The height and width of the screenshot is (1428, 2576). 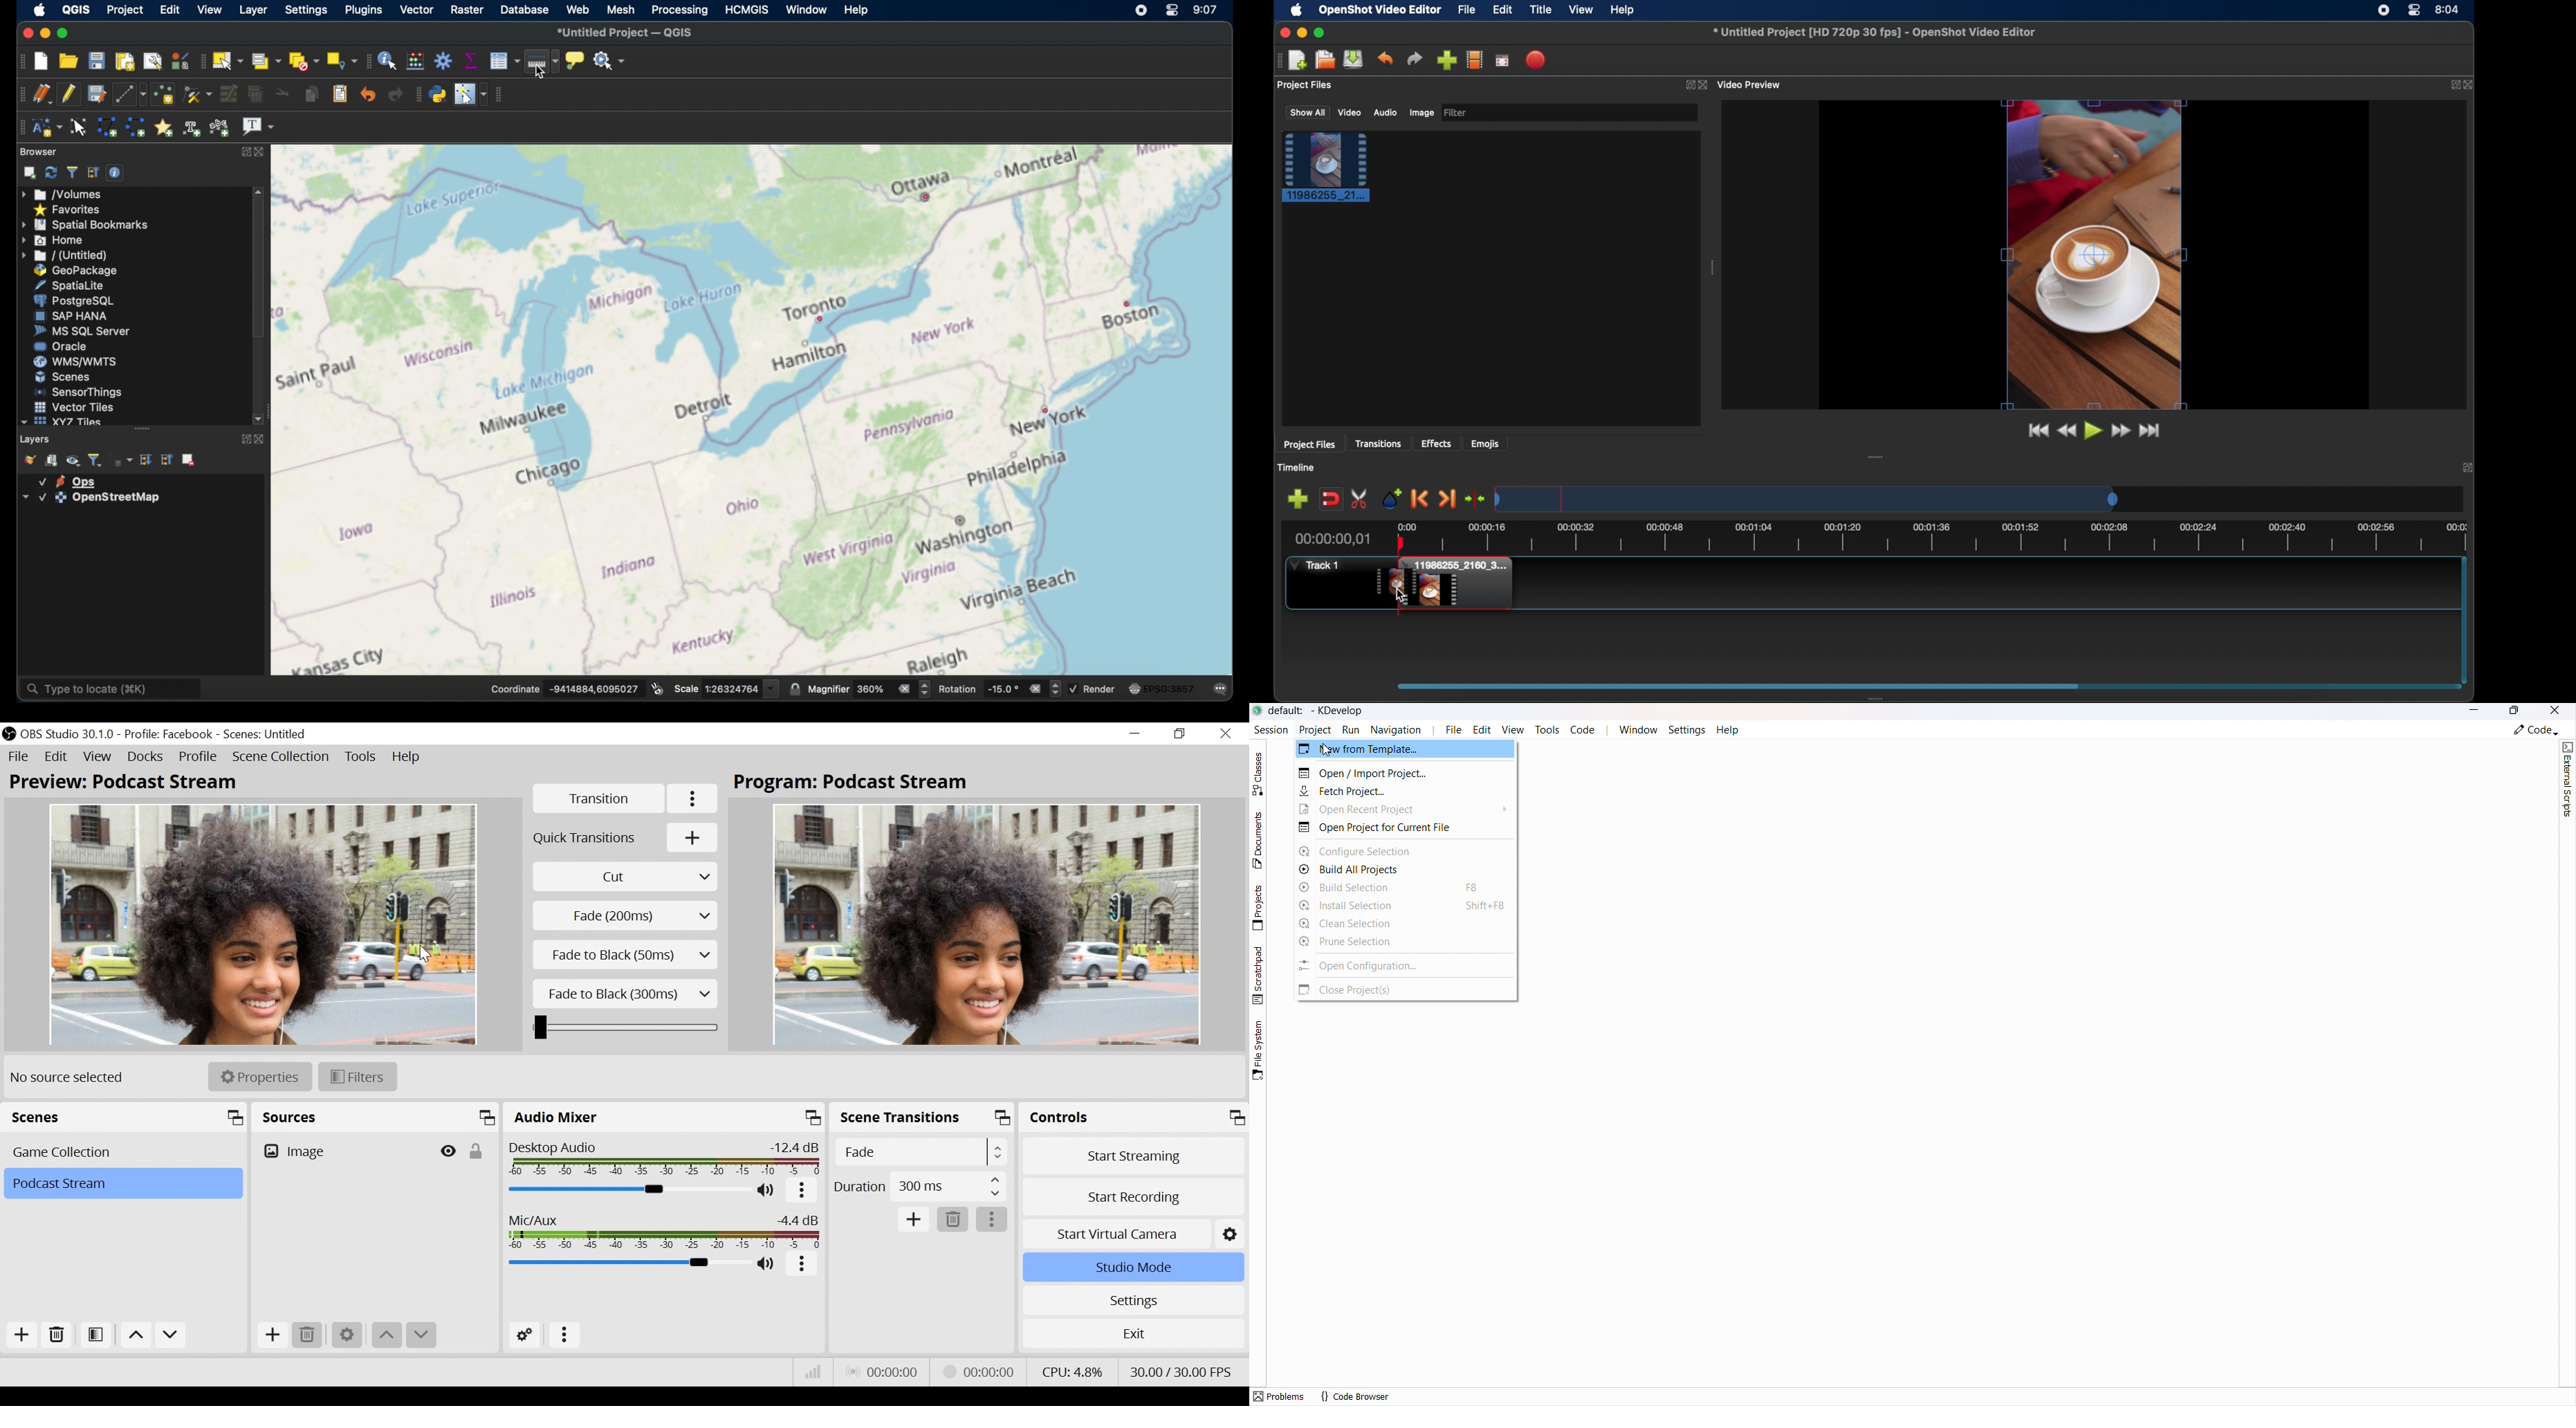 I want to click on Advanced Audio Settings, so click(x=524, y=1335).